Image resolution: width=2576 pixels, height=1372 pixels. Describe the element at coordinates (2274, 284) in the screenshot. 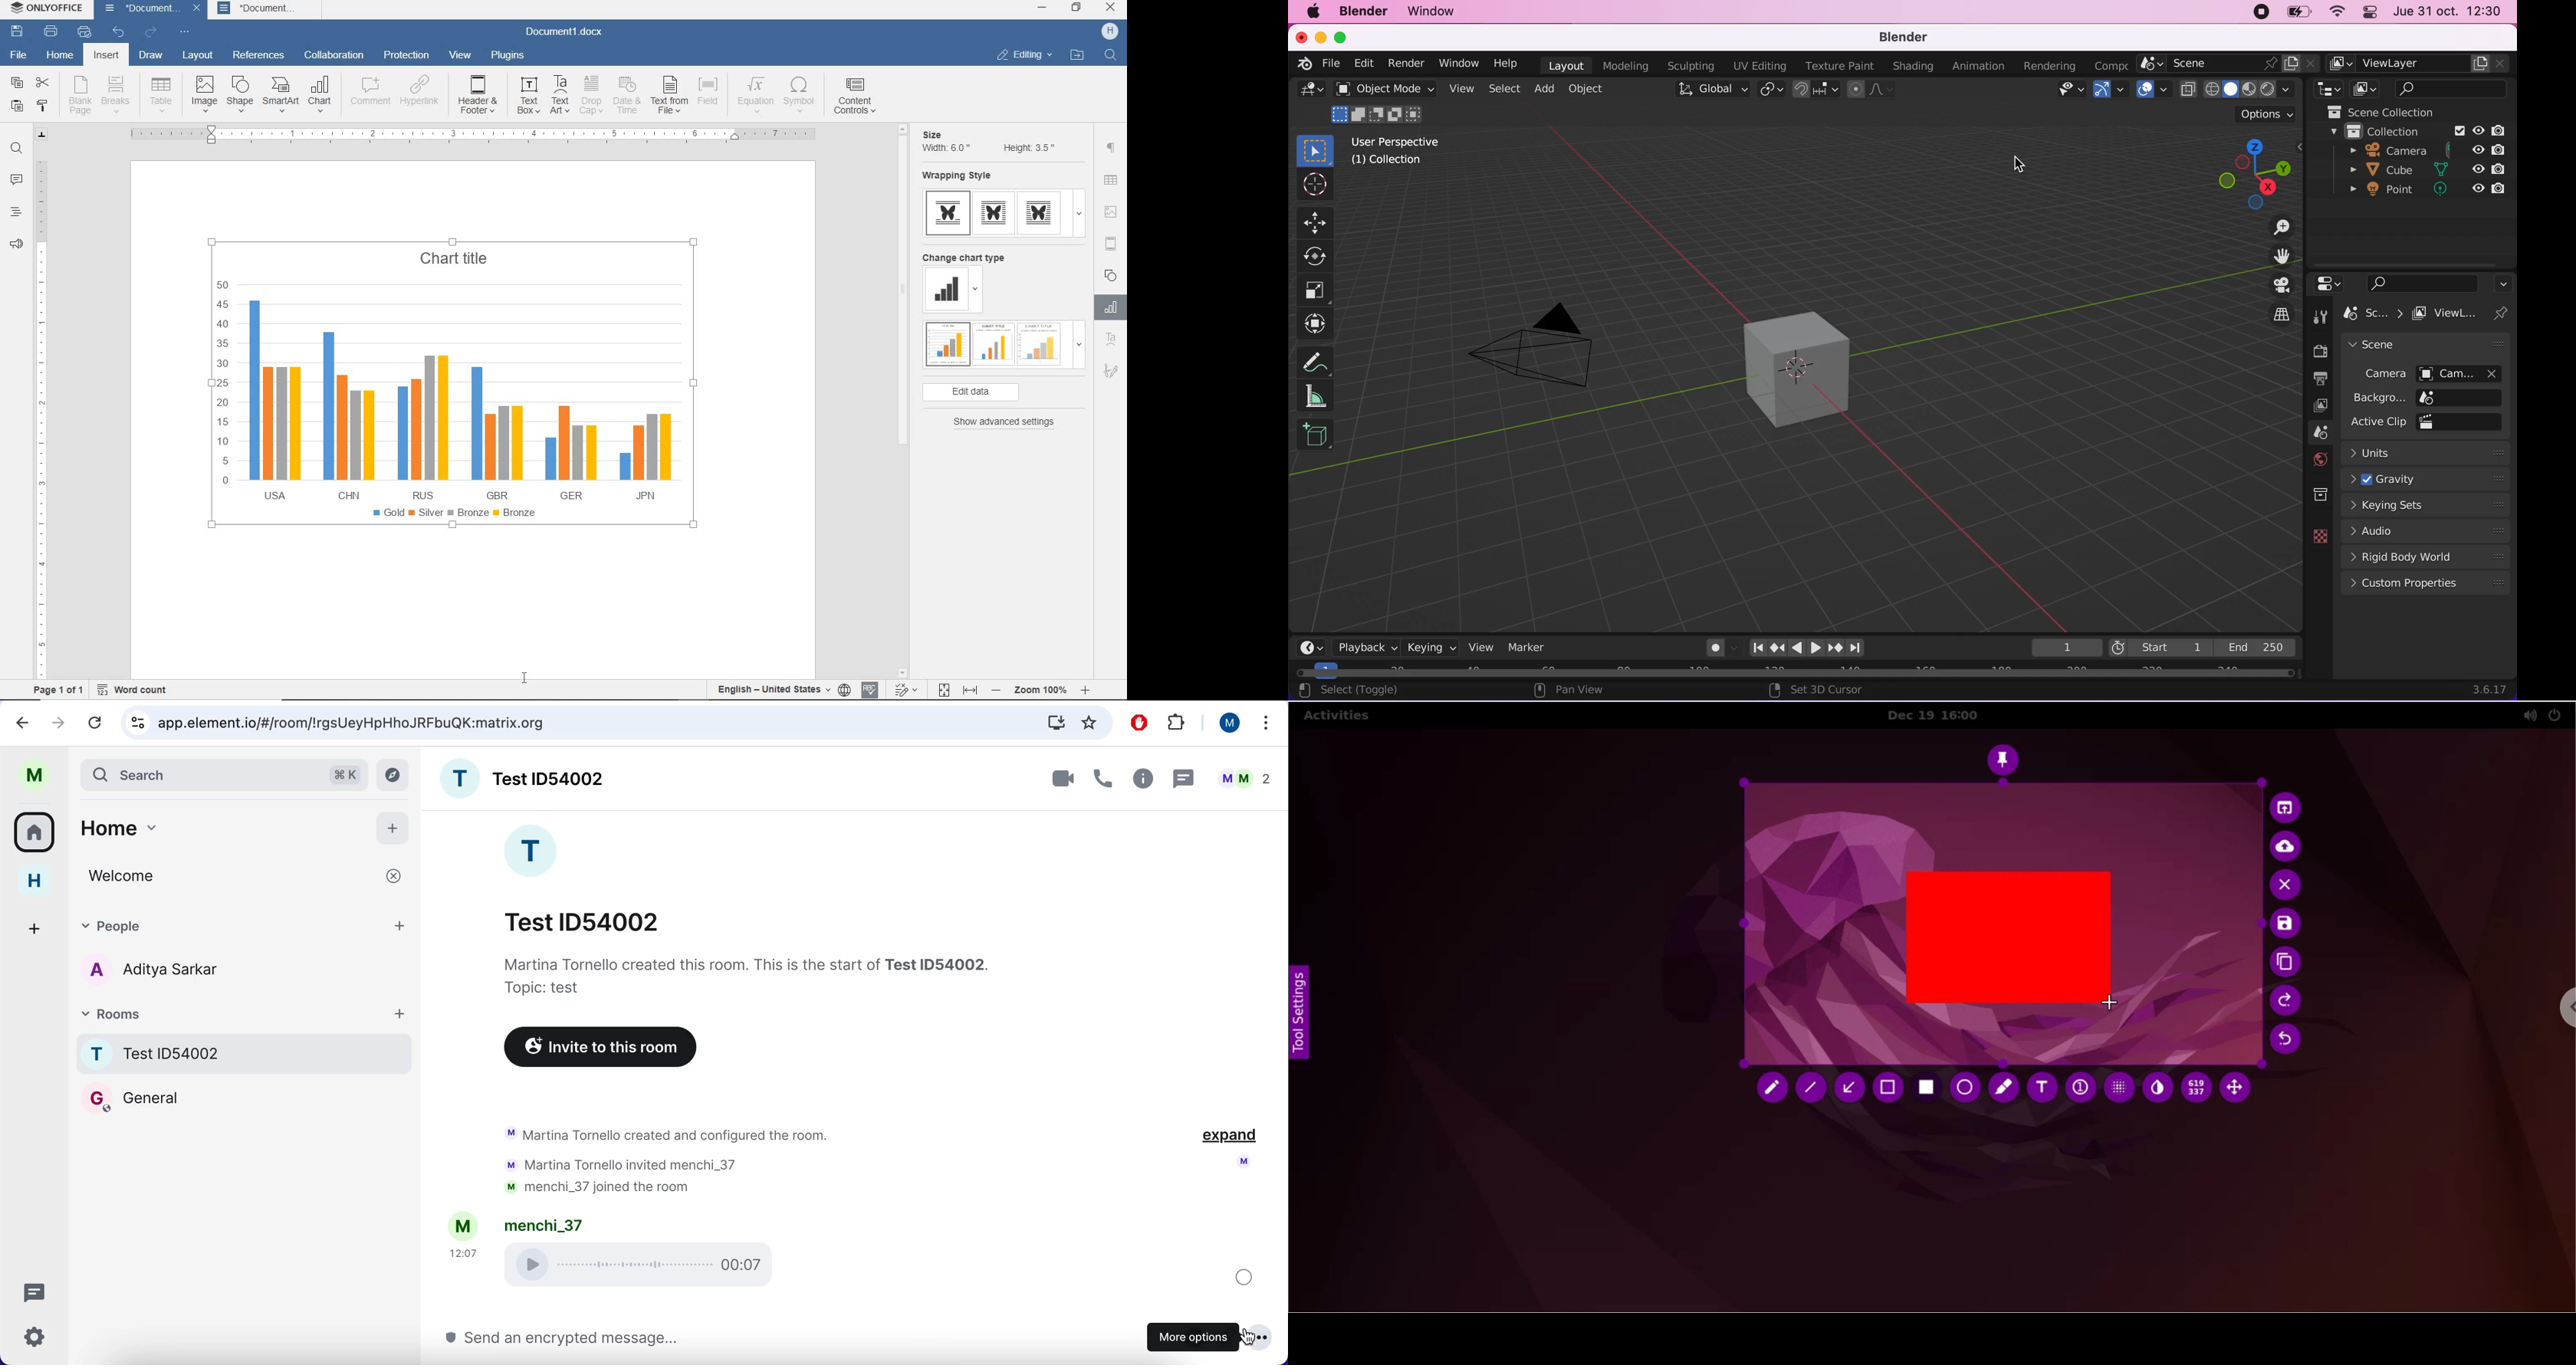

I see `toggle display view` at that location.